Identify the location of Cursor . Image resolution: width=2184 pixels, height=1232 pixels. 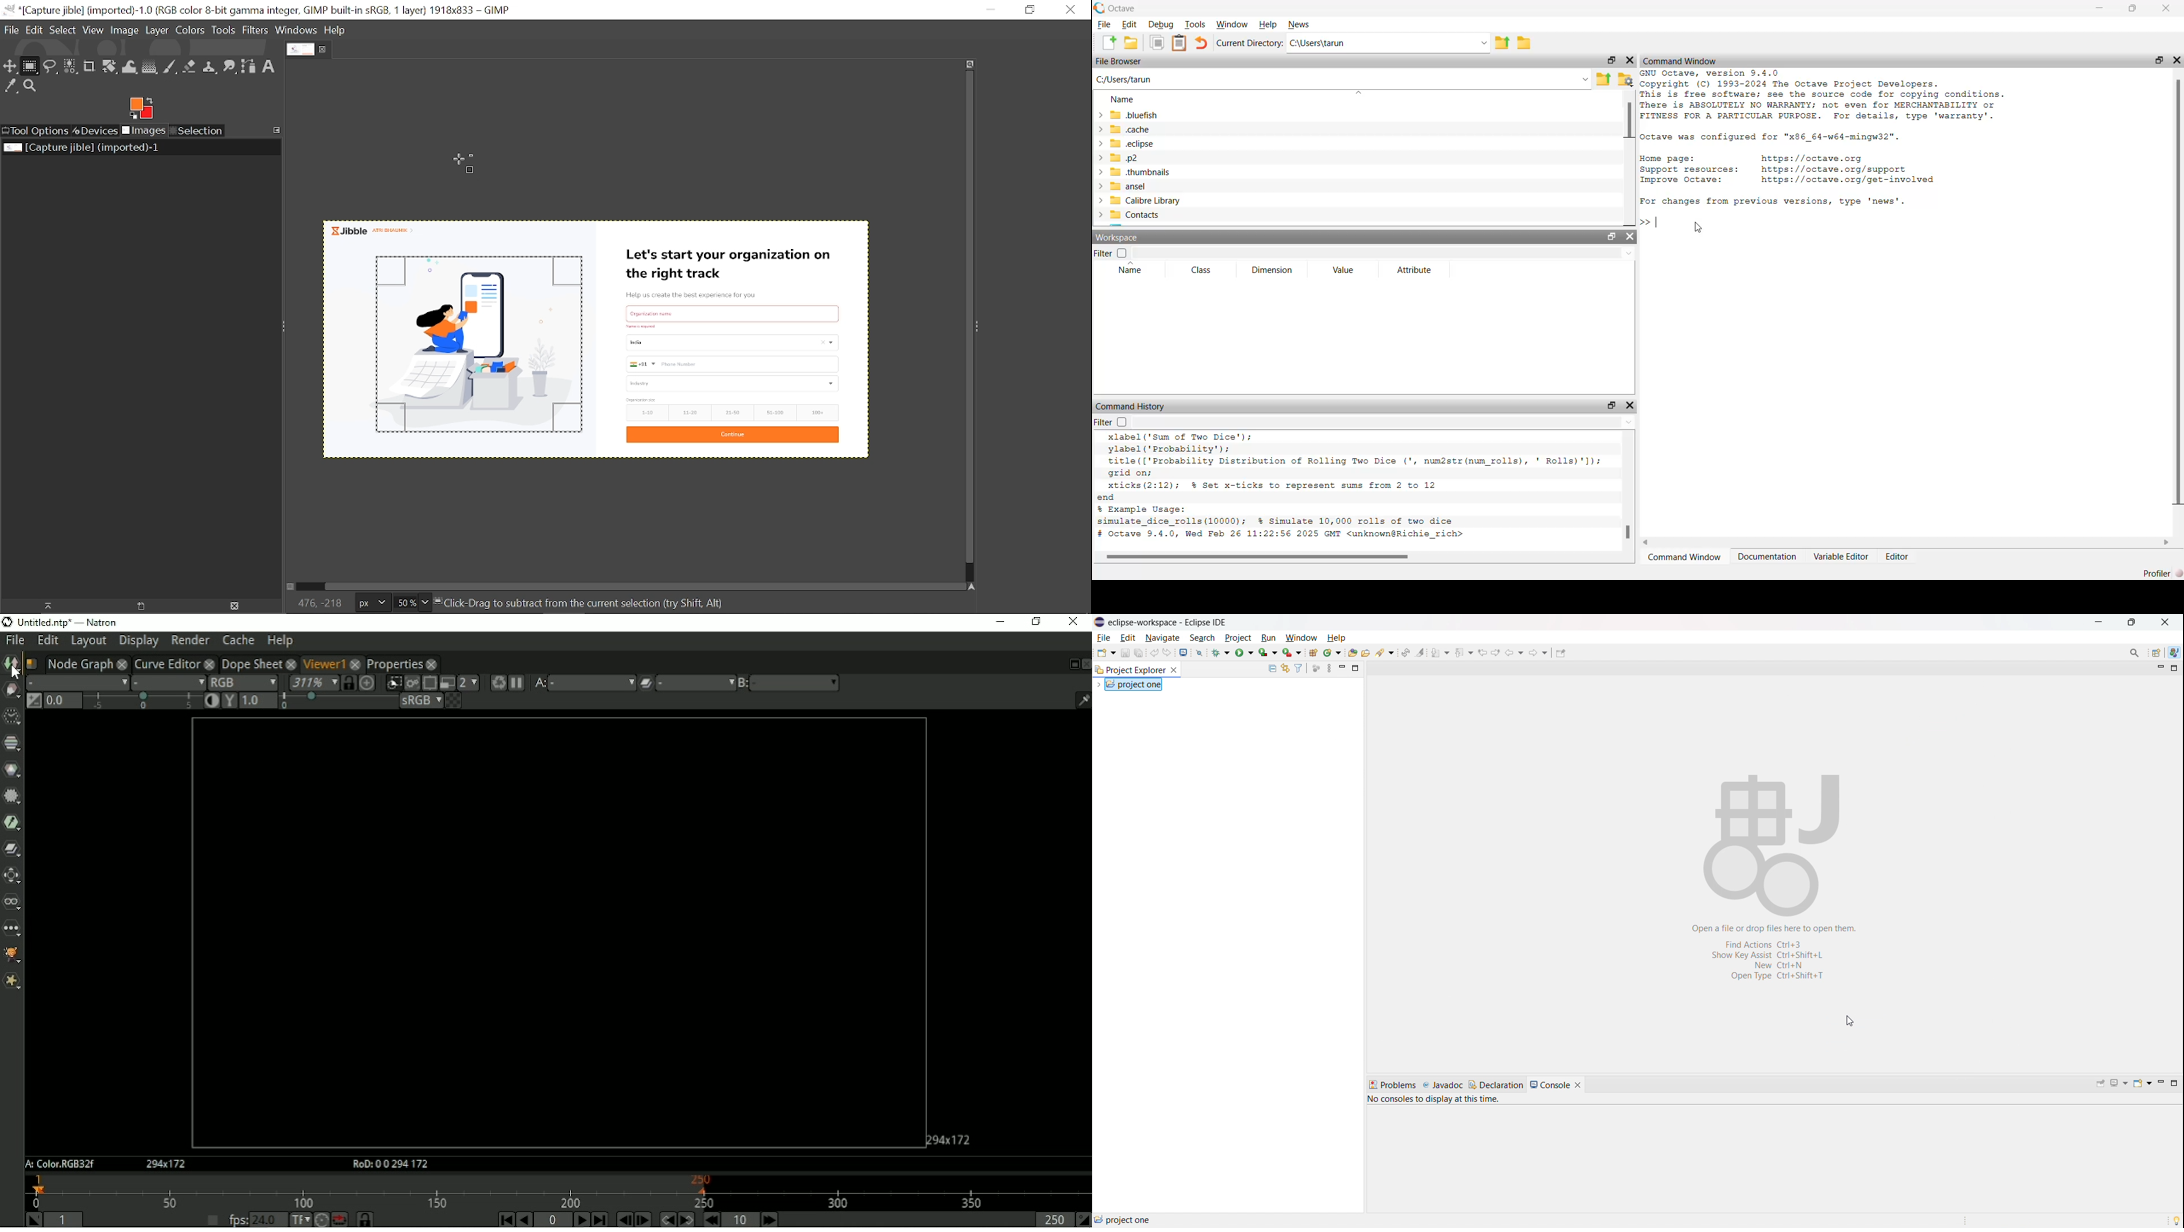
(465, 163).